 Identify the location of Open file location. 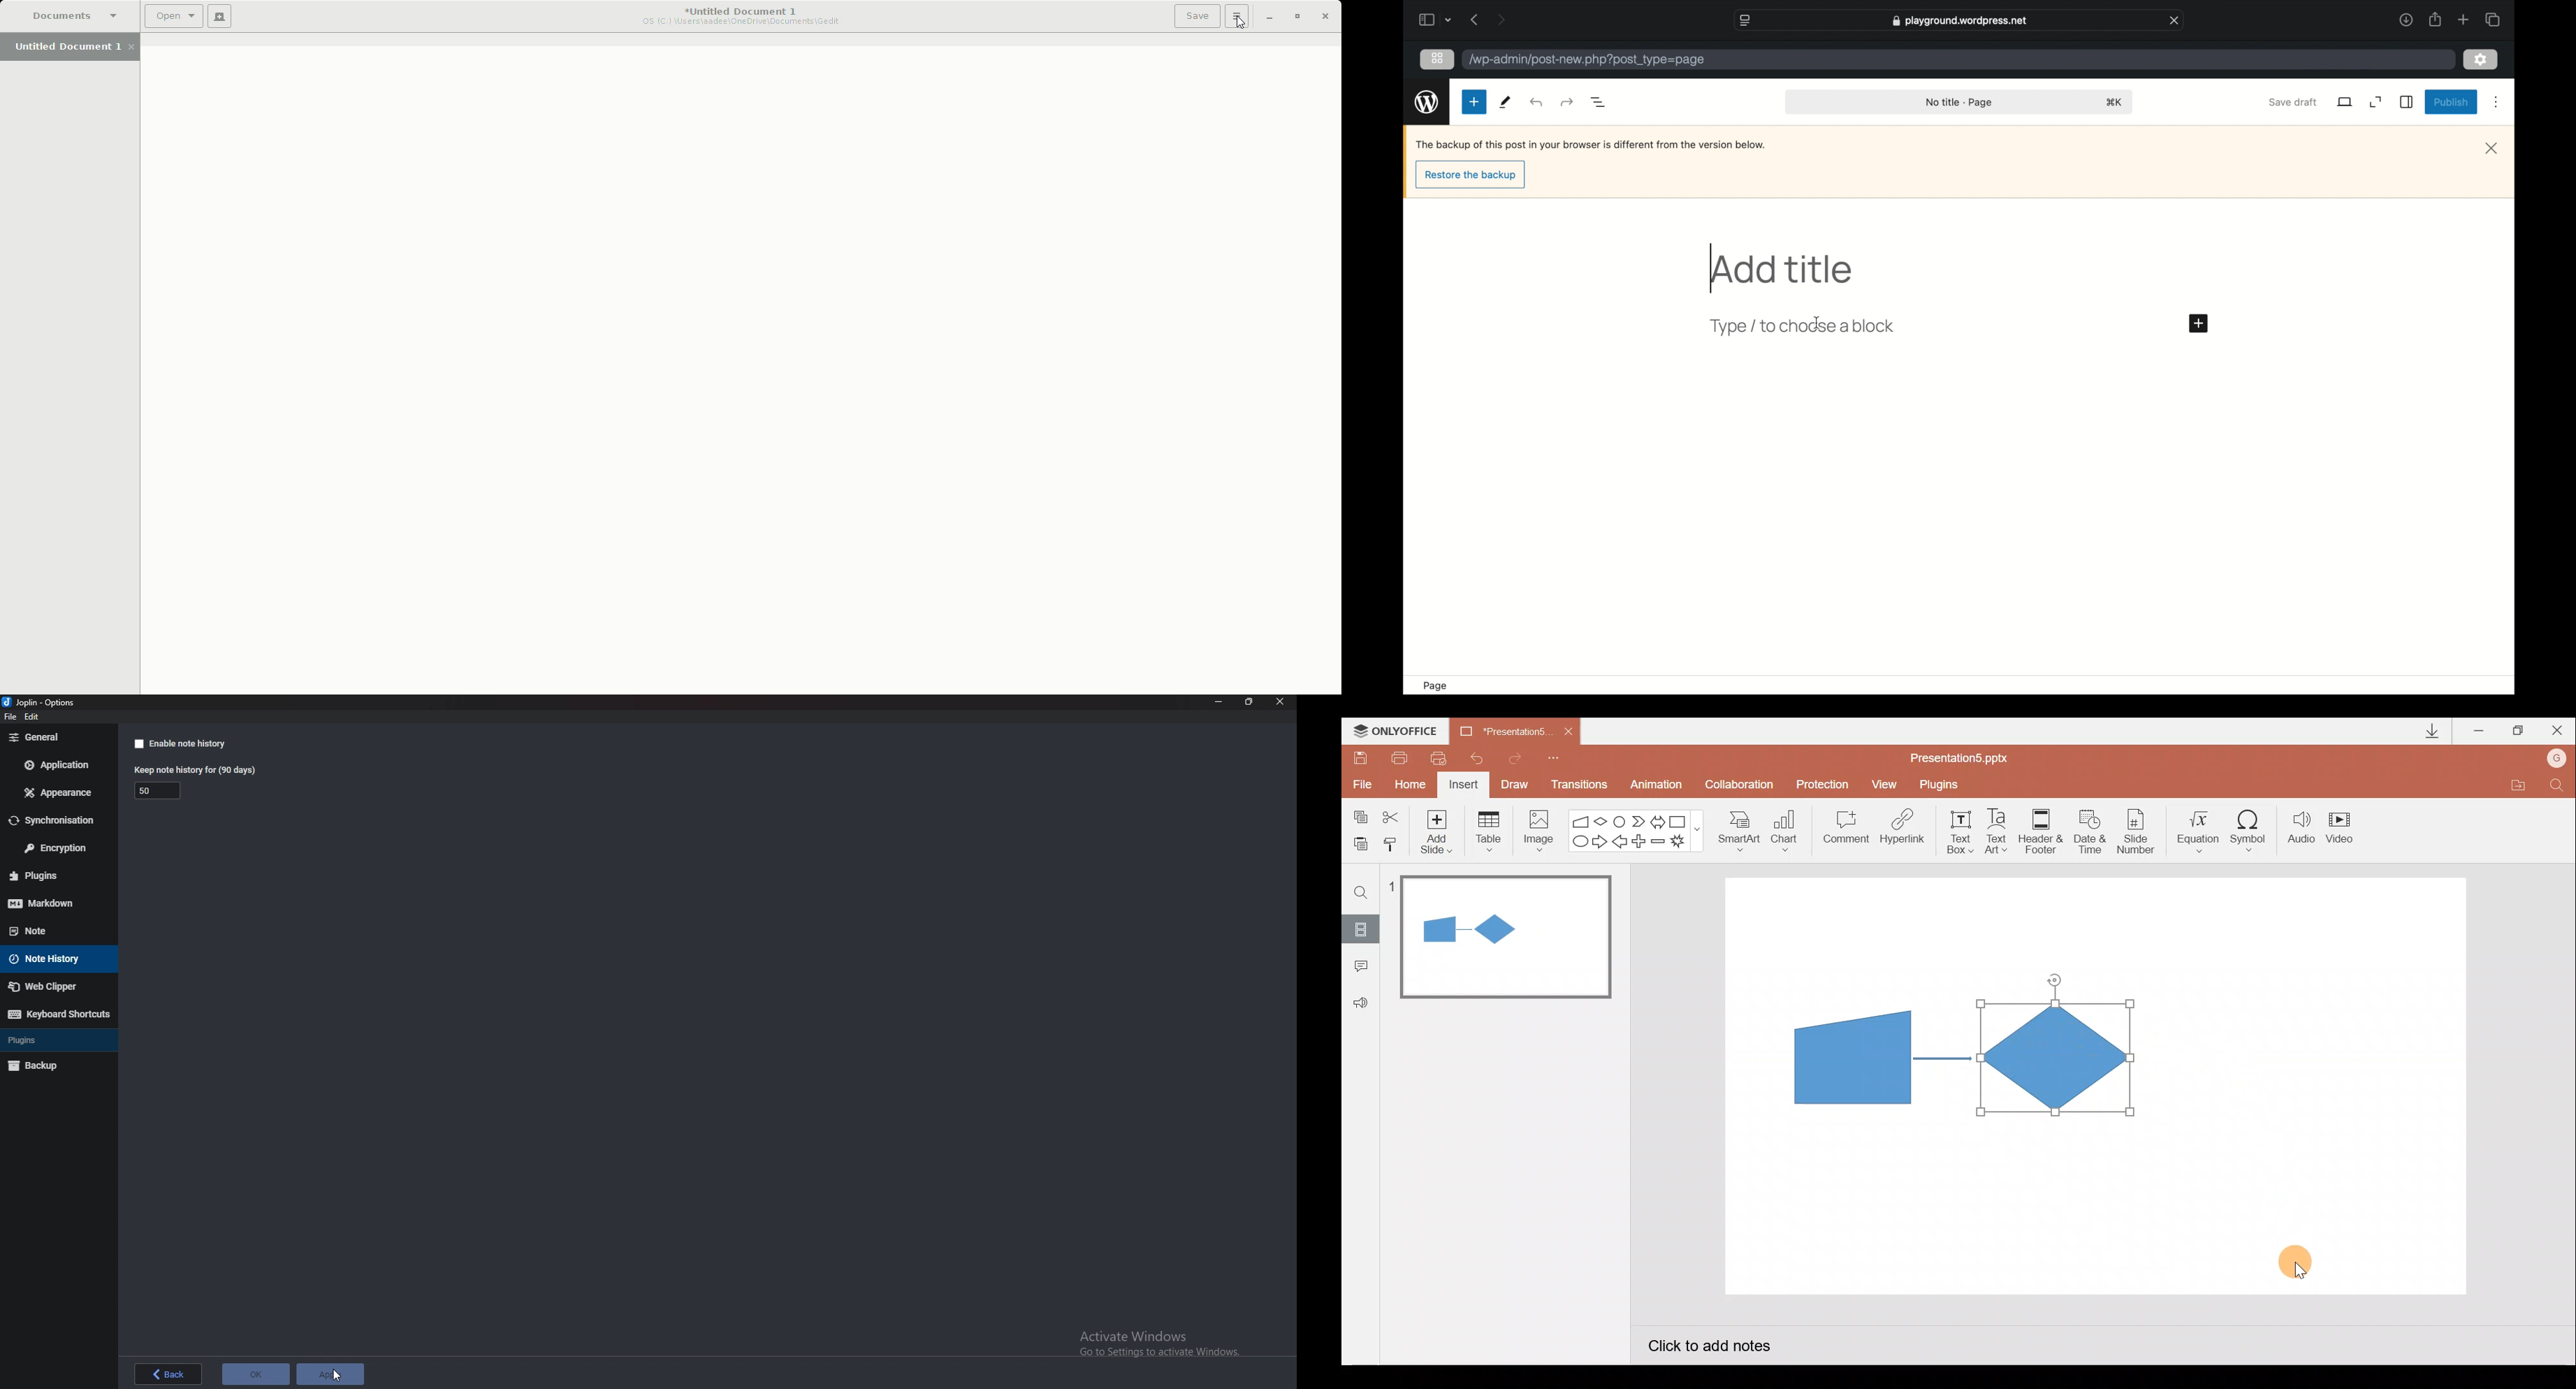
(2518, 787).